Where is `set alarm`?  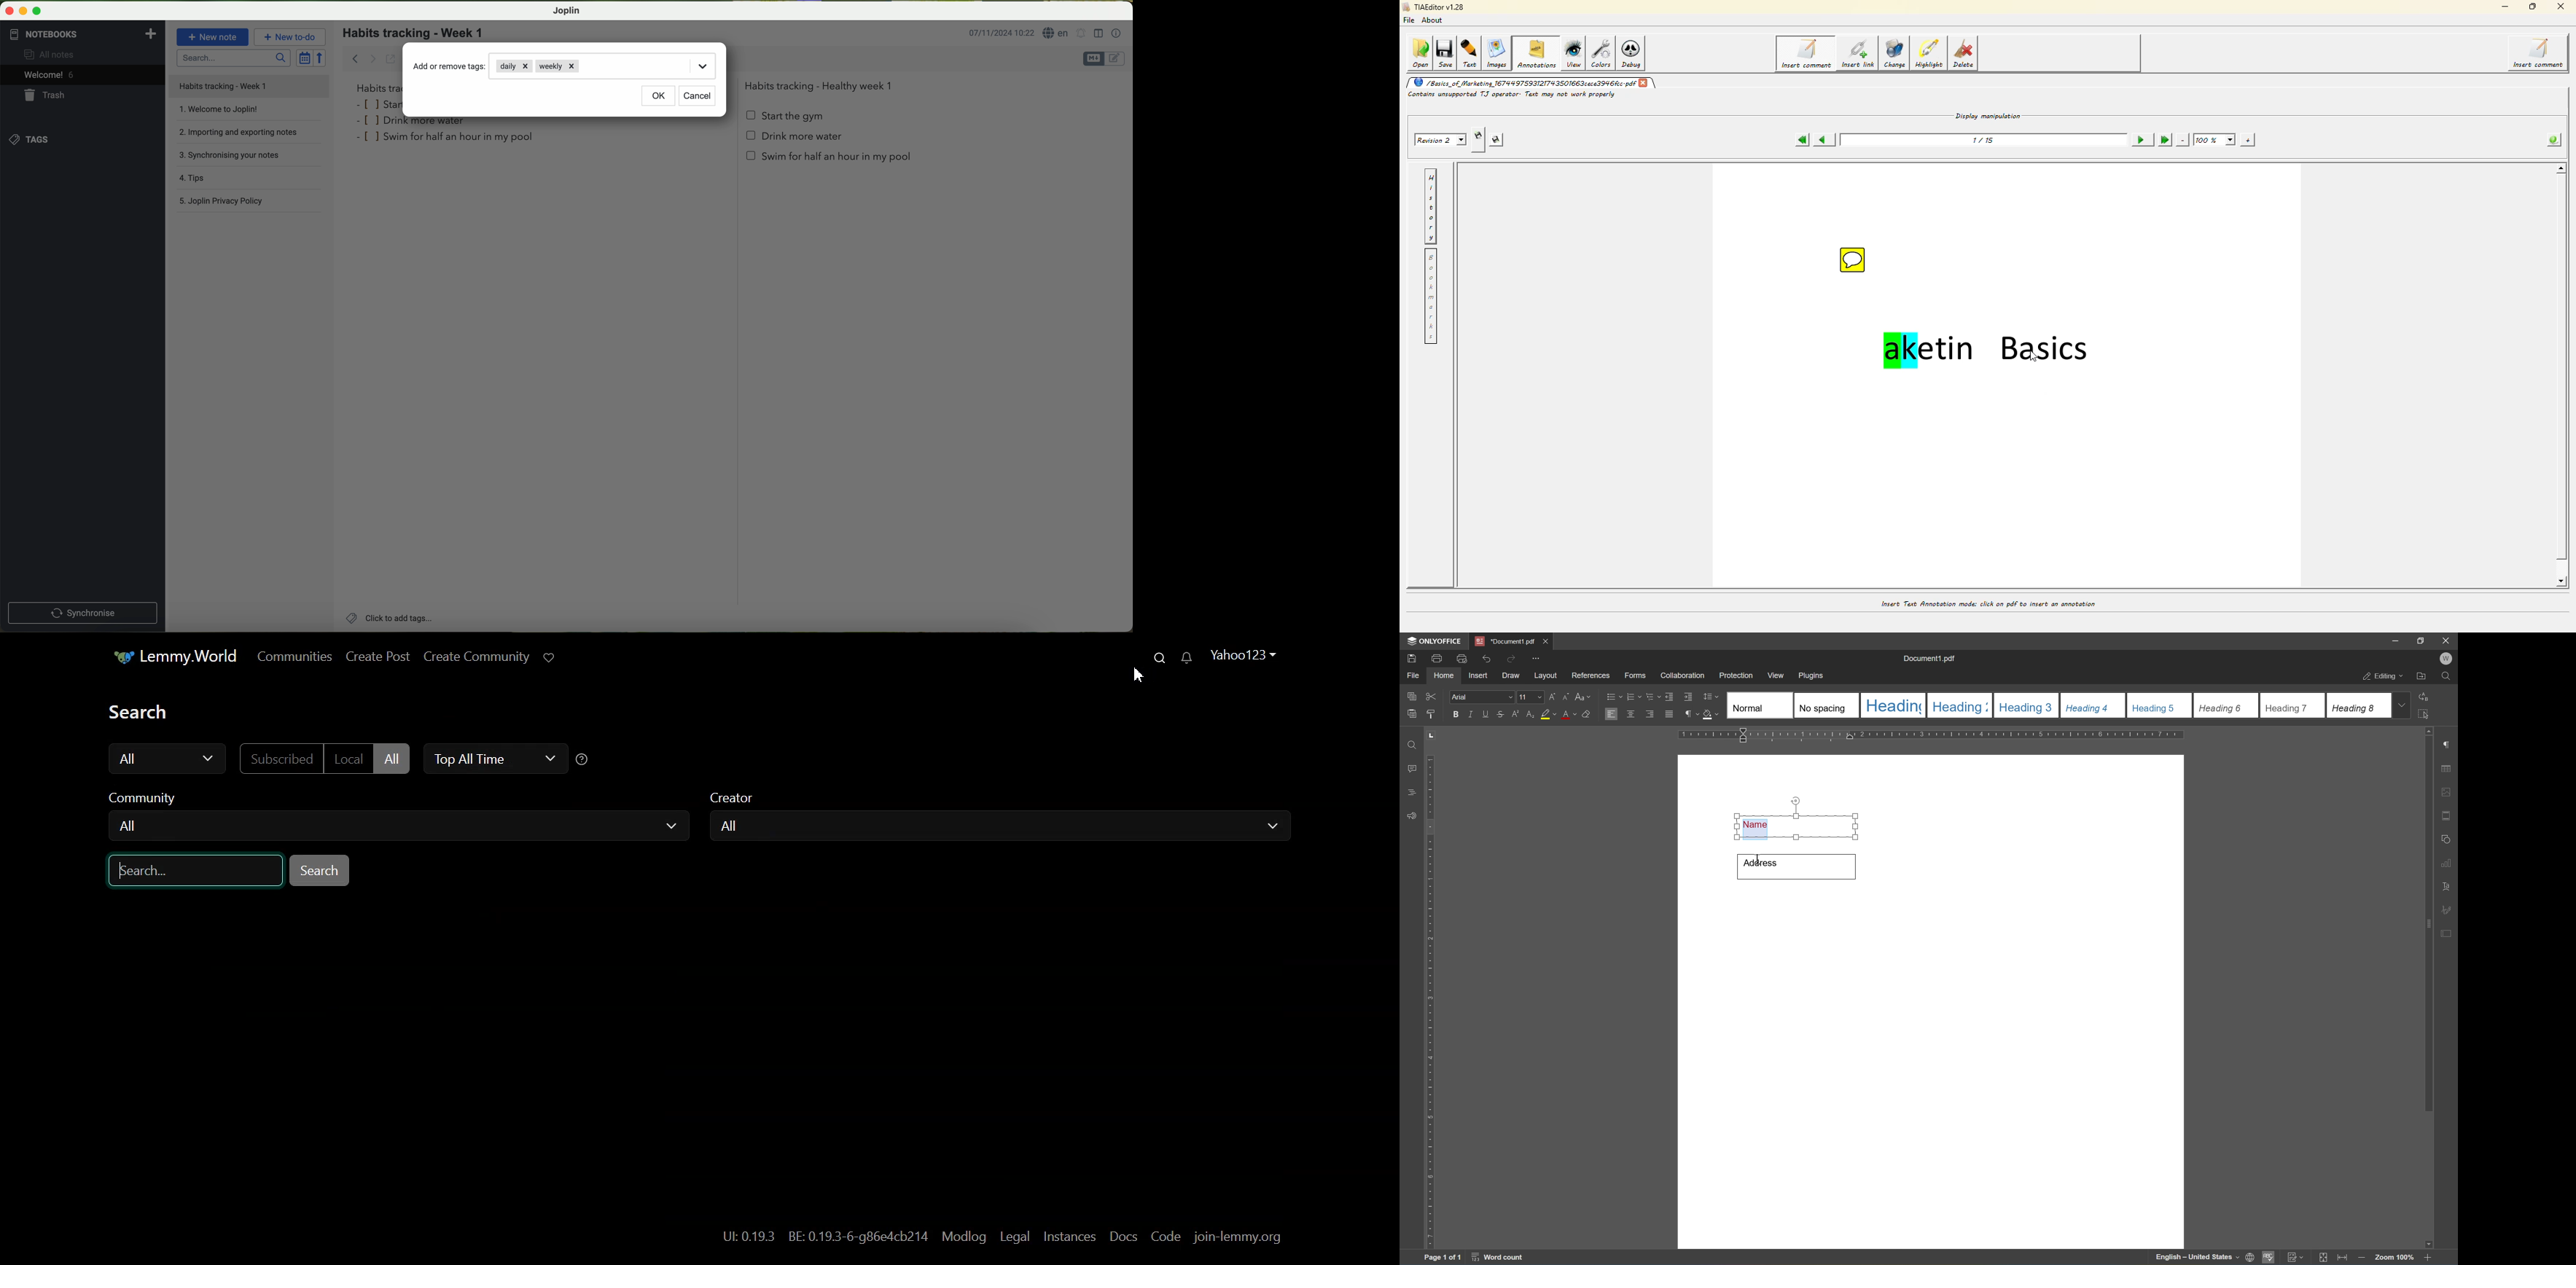
set alarm is located at coordinates (1082, 32).